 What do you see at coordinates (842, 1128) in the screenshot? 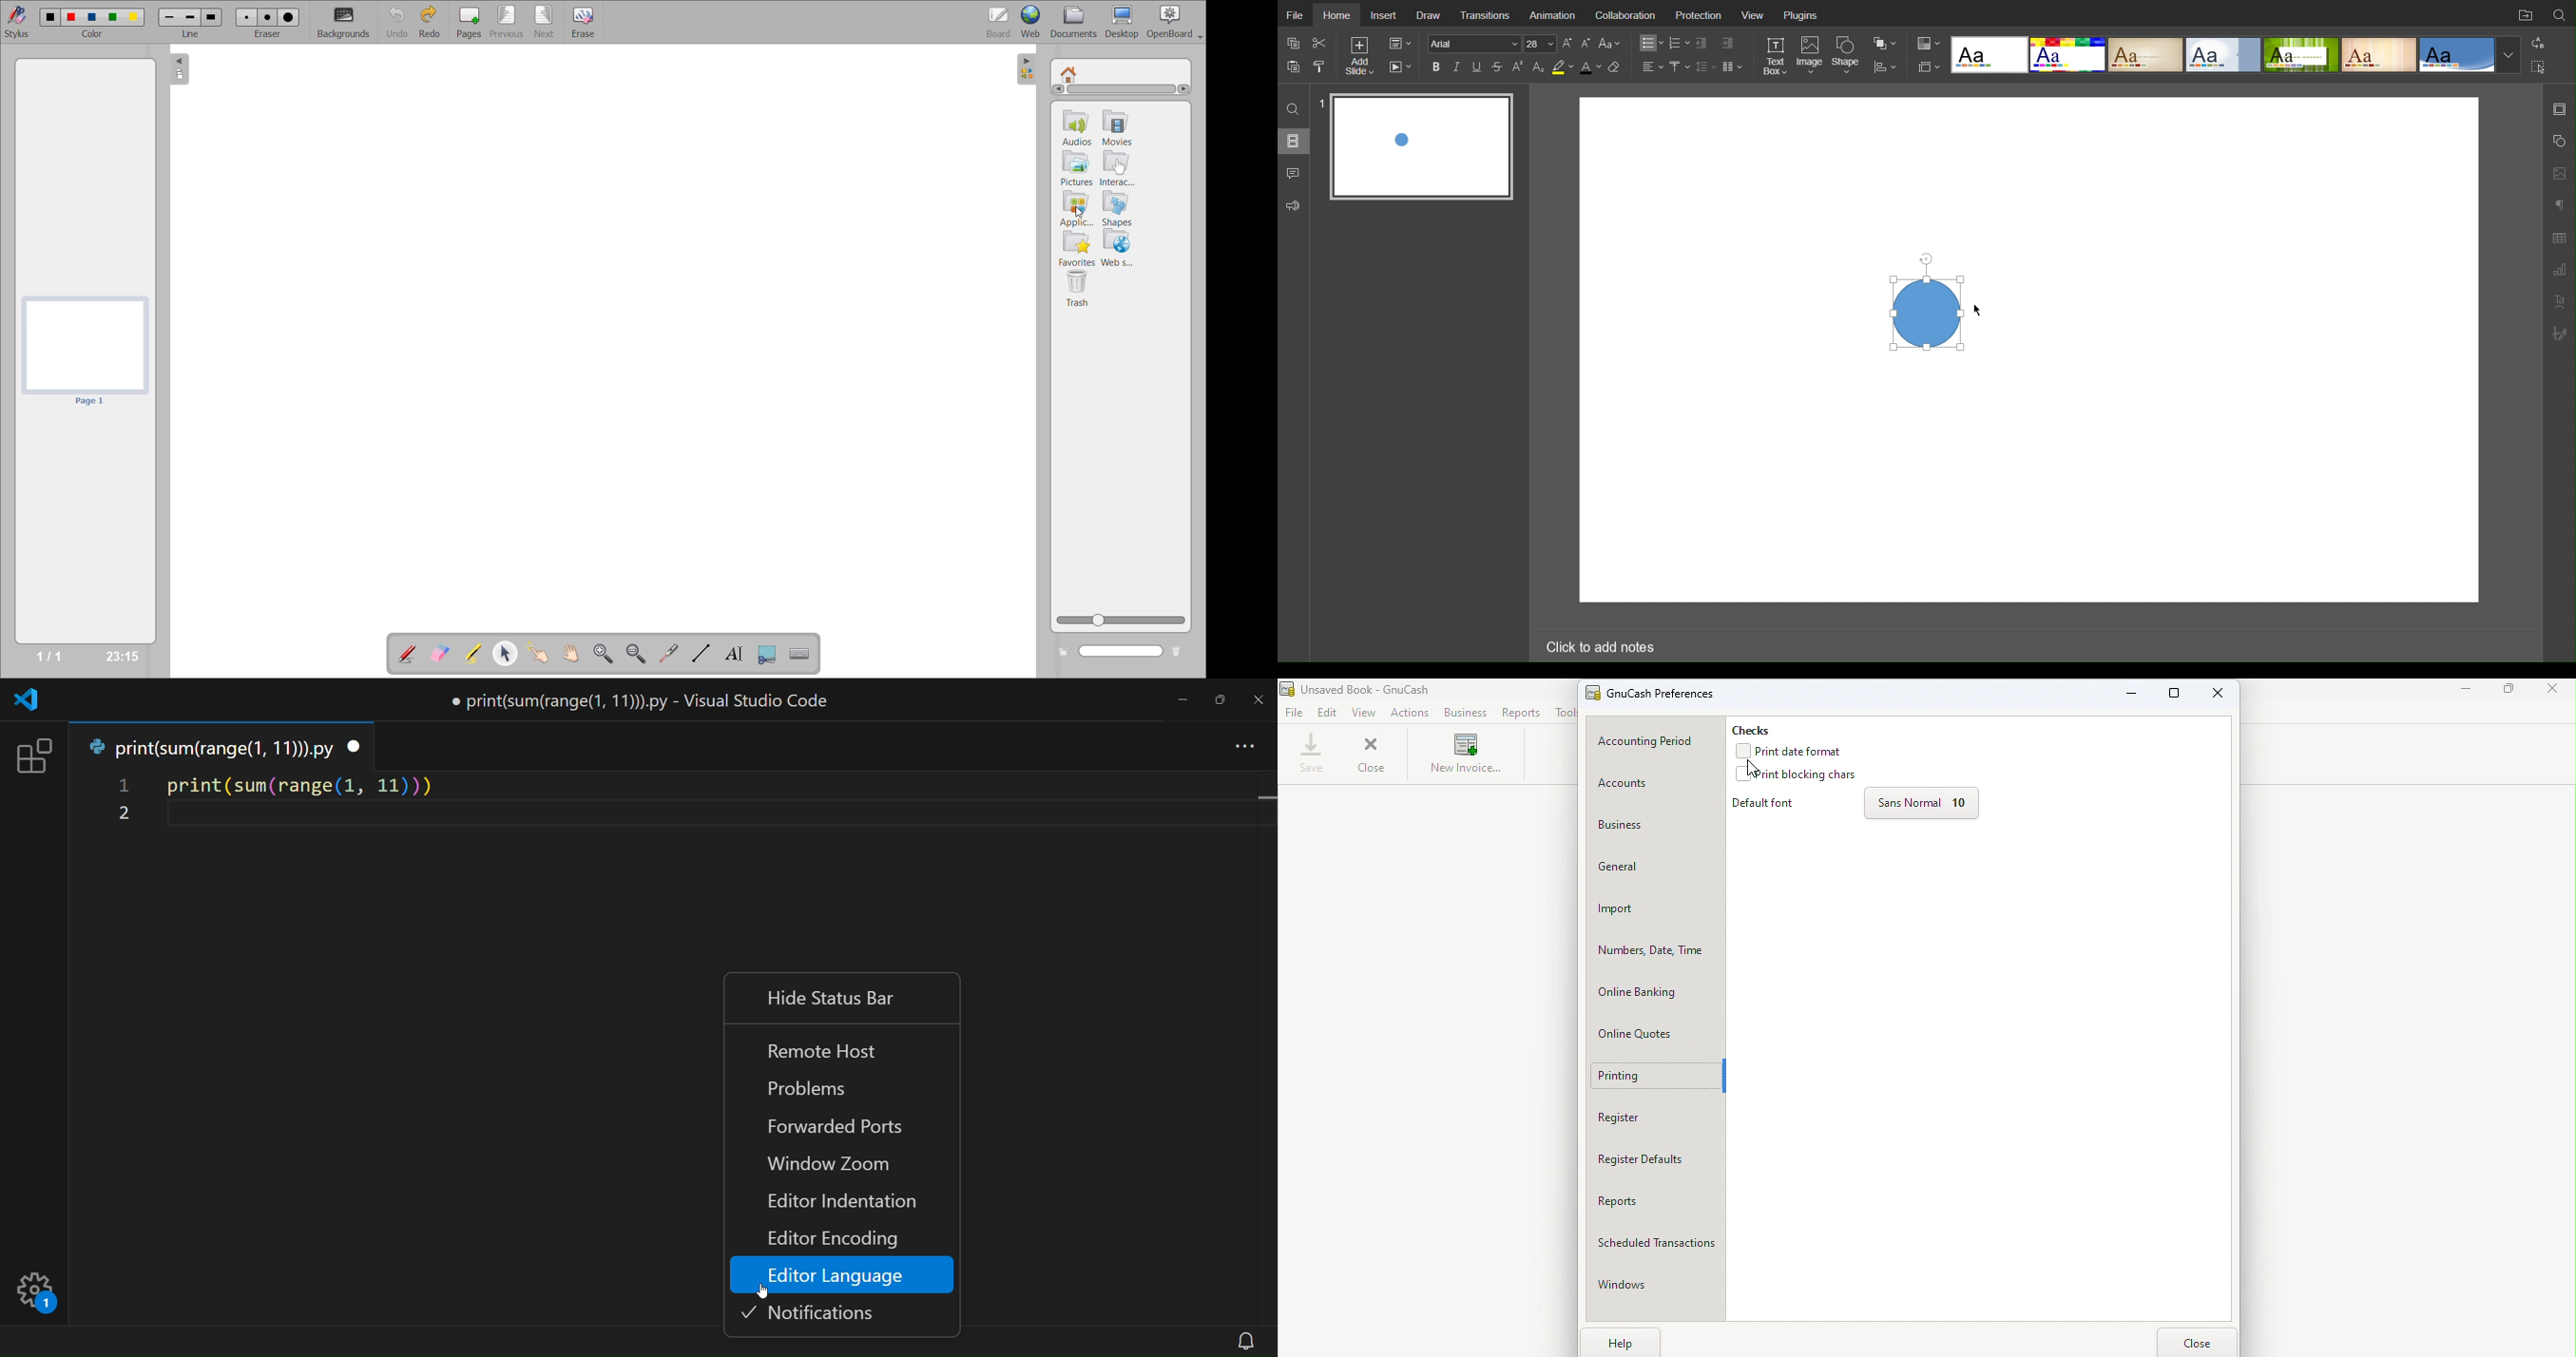
I see `forwarded ports` at bounding box center [842, 1128].